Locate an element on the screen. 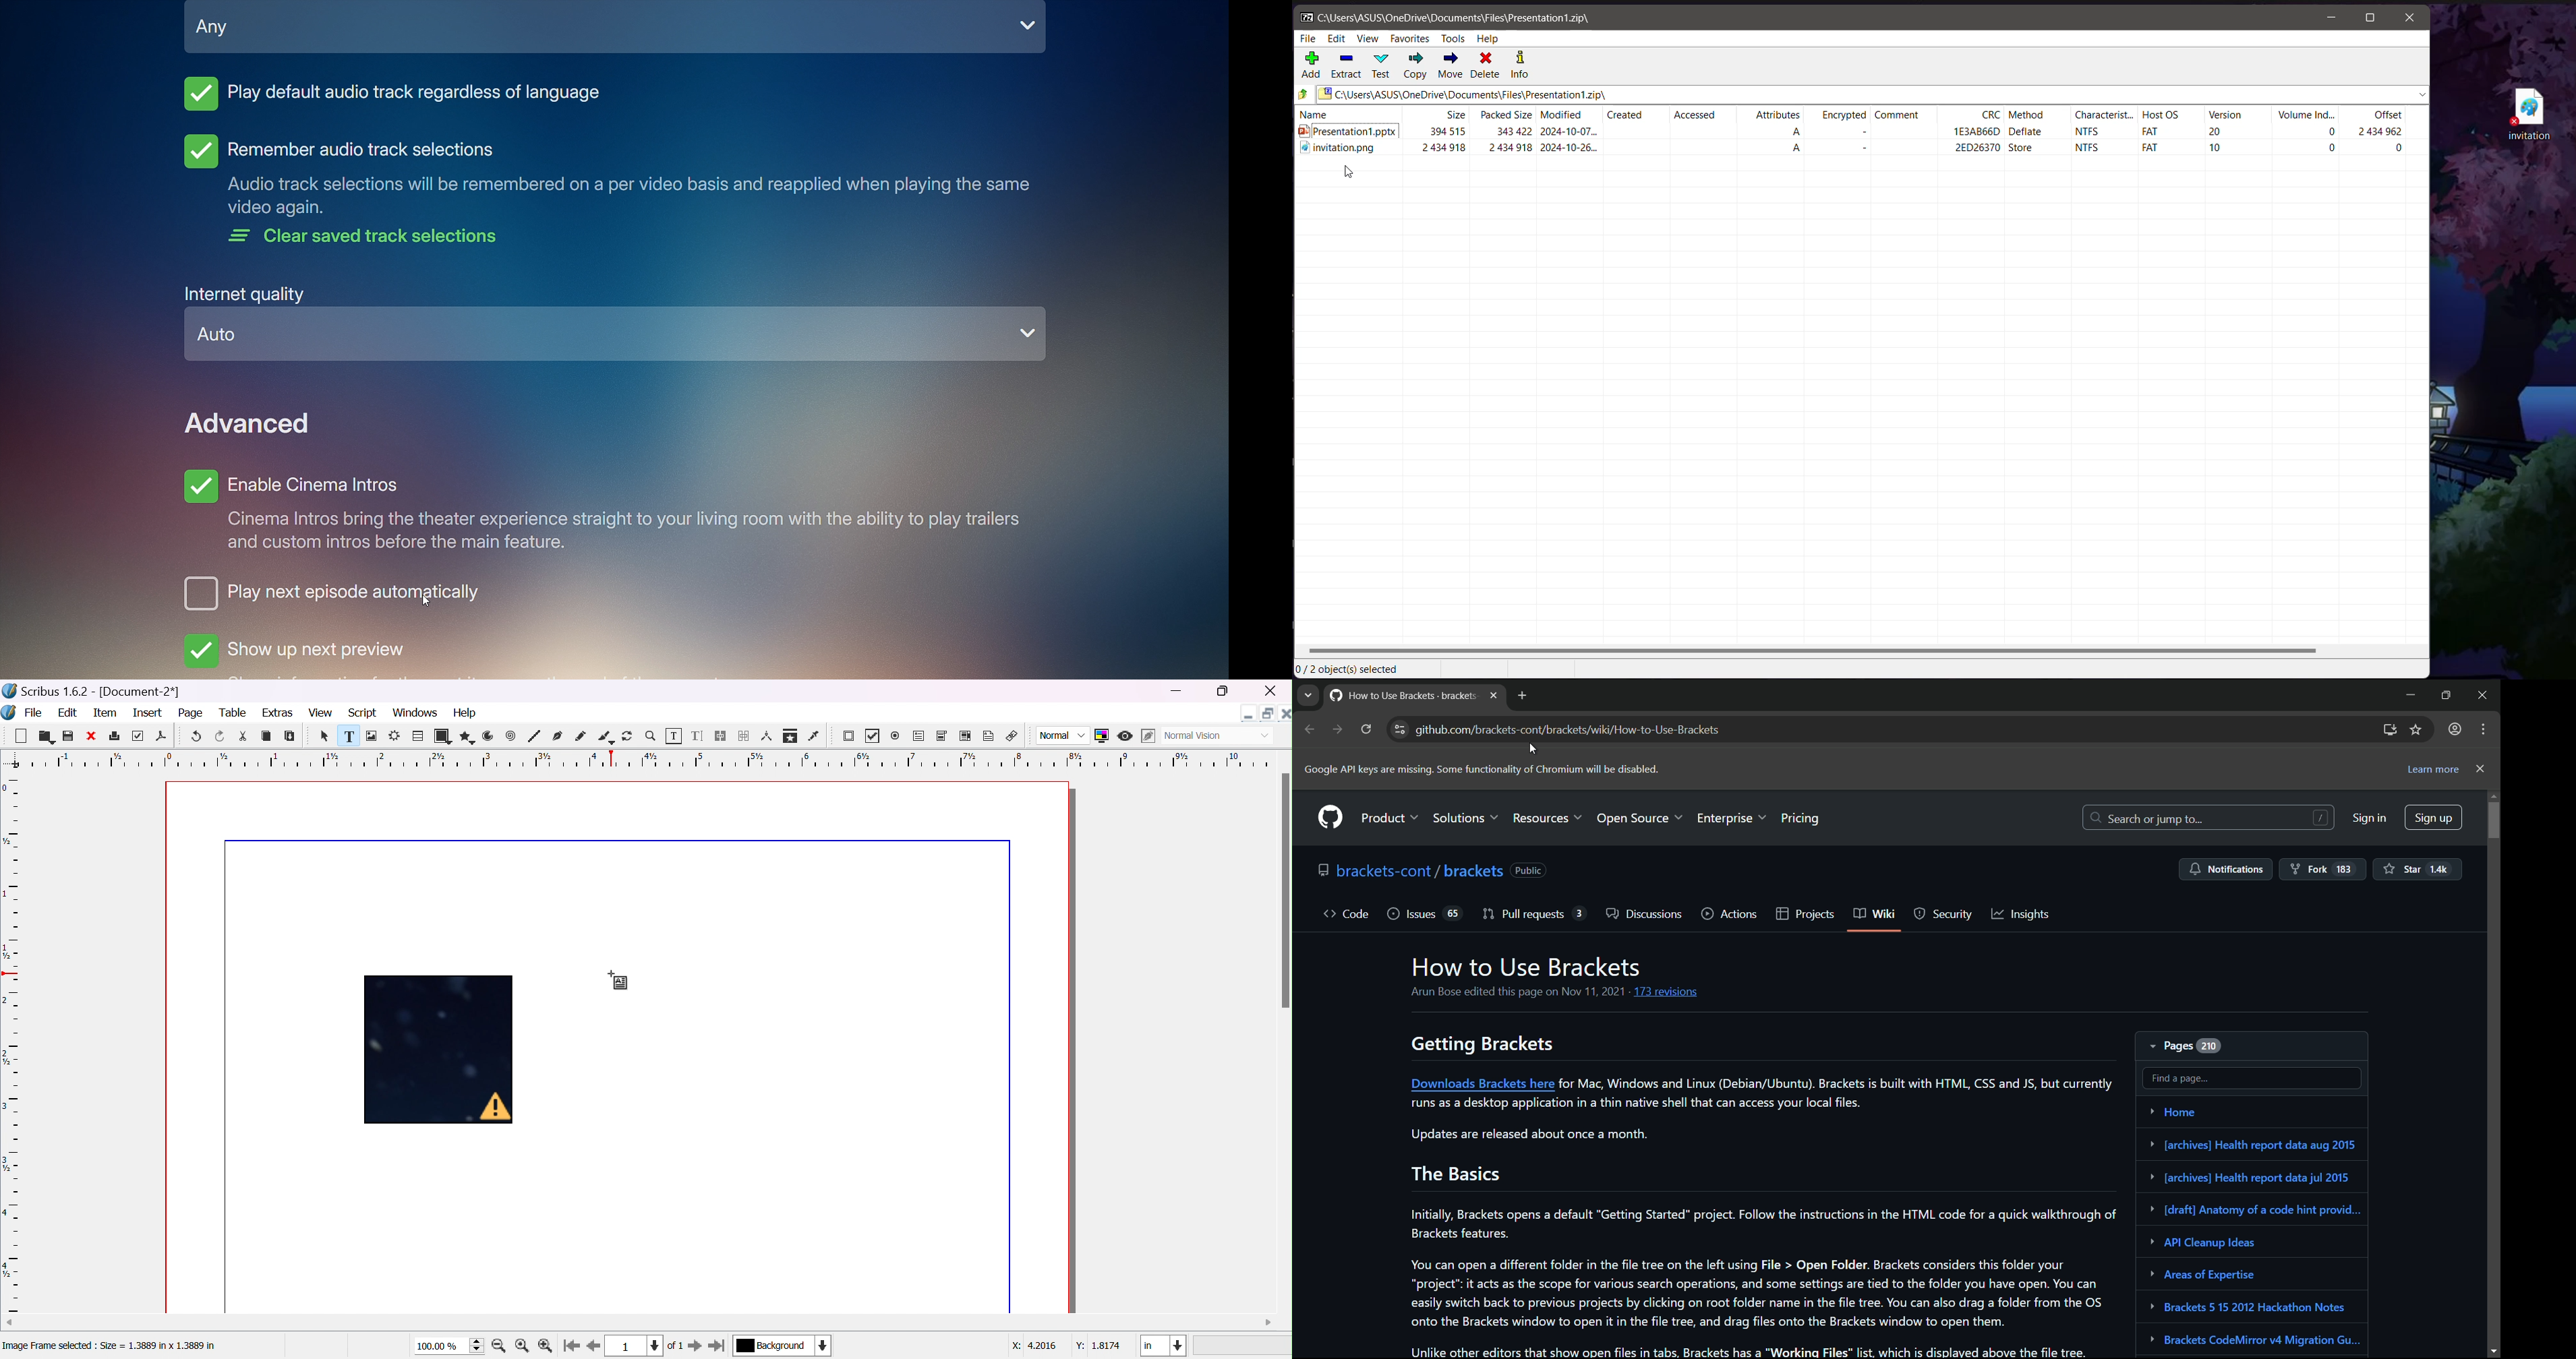 This screenshot has width=2576, height=1372. Download brackets here is located at coordinates (1482, 1082).